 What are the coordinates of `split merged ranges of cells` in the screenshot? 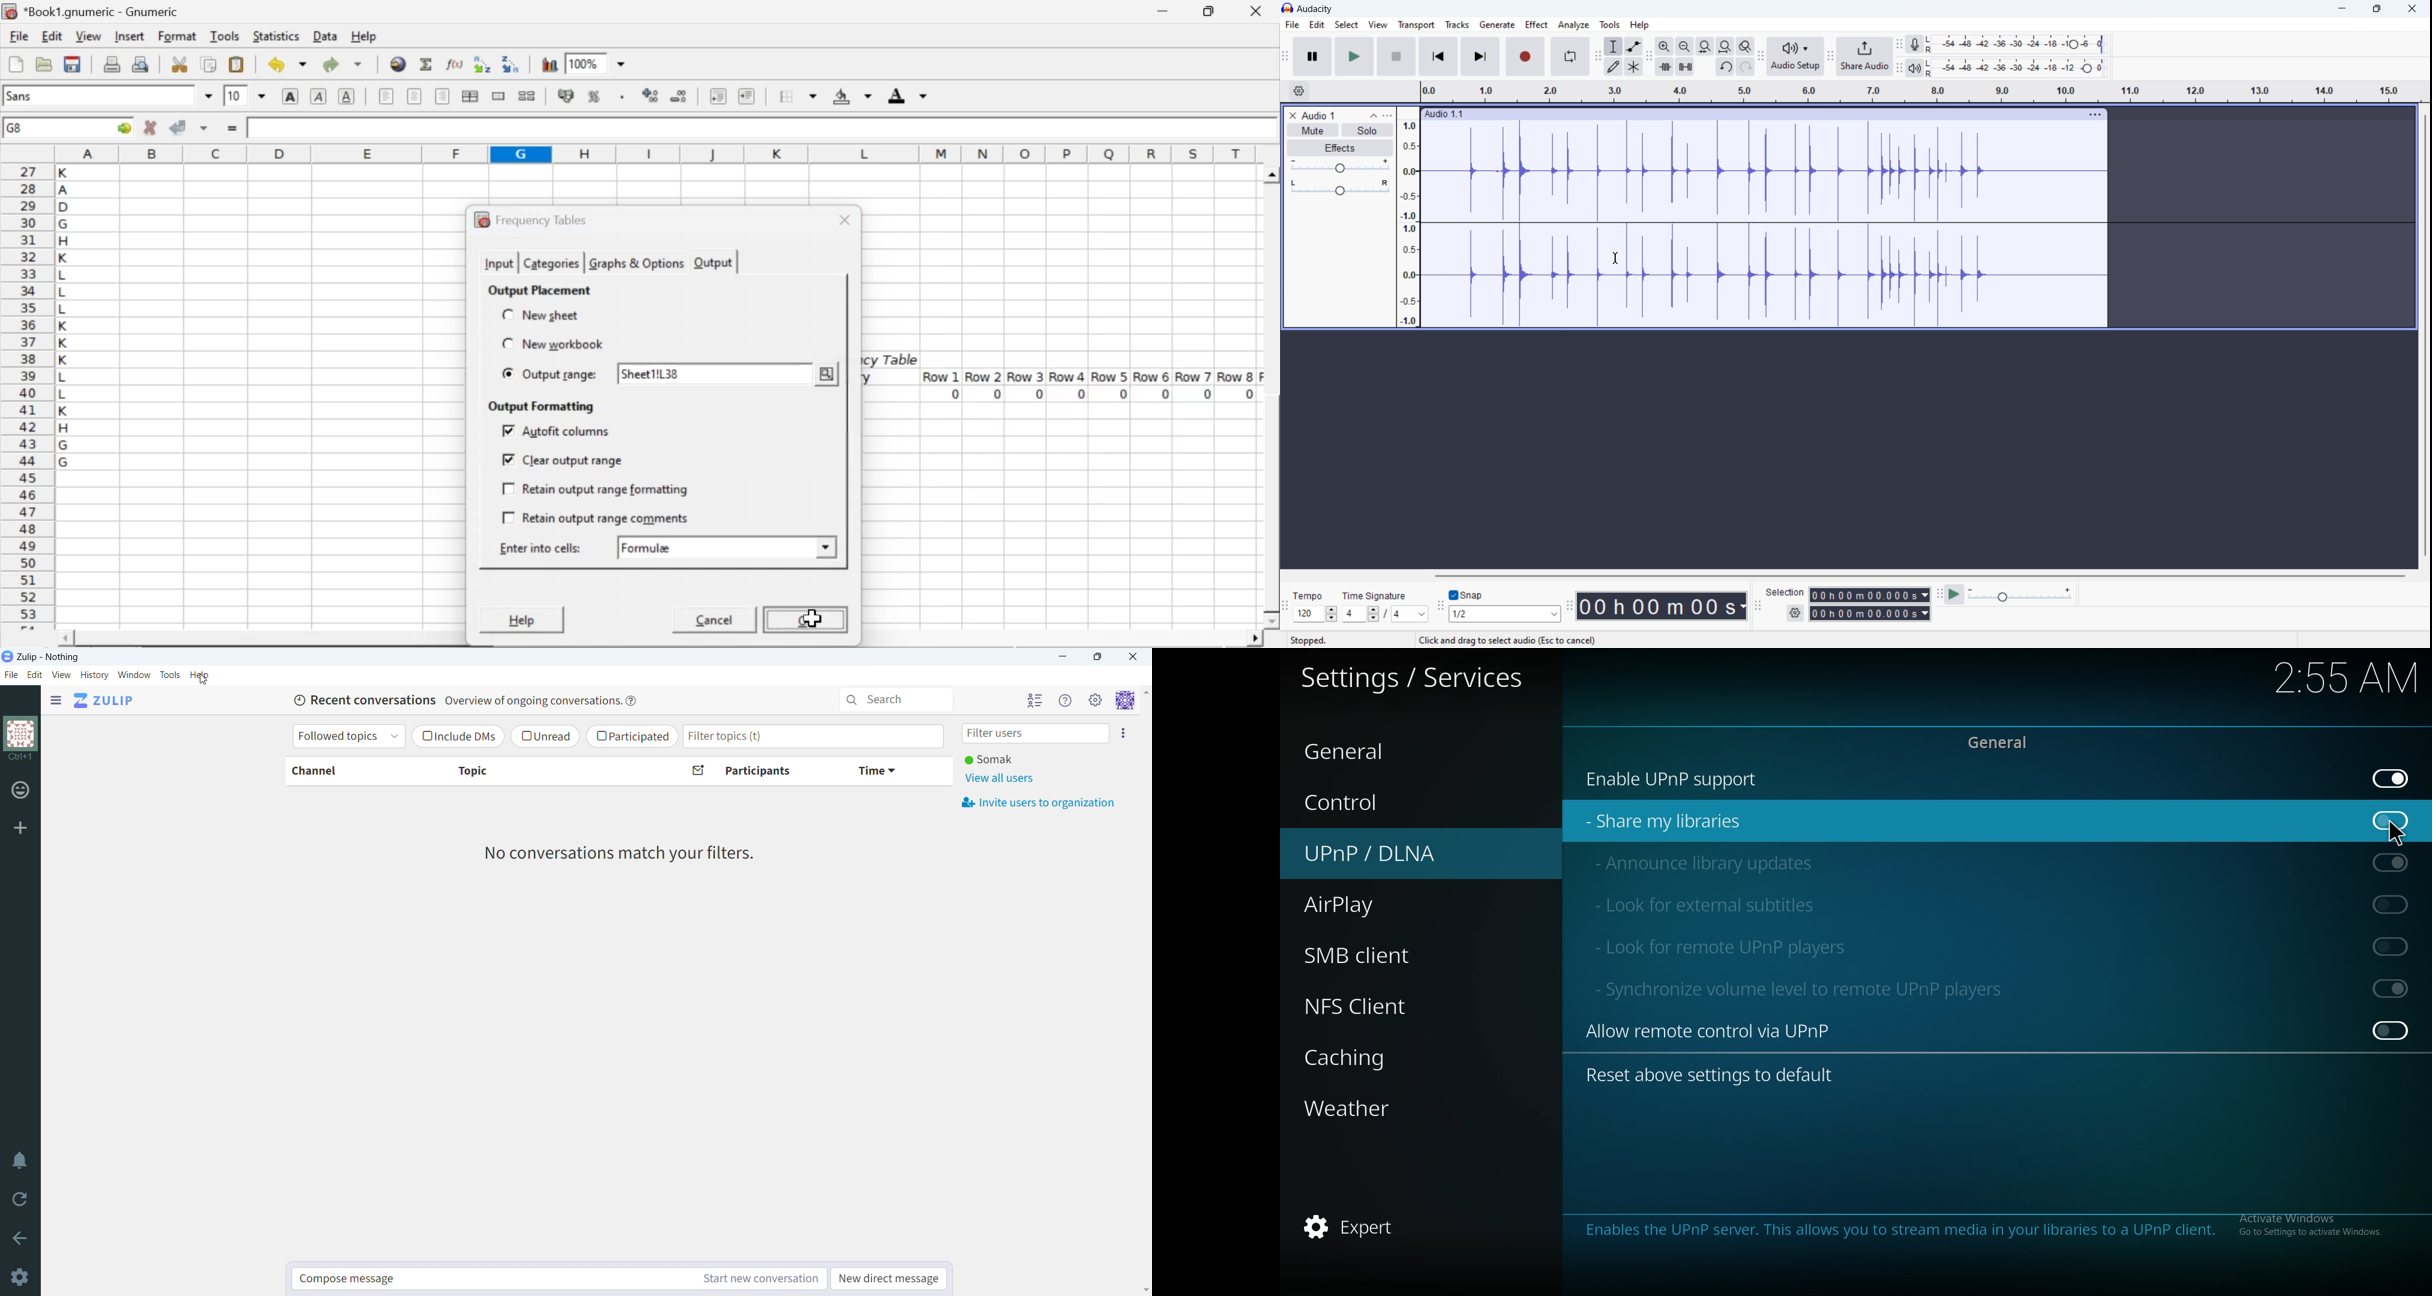 It's located at (526, 95).